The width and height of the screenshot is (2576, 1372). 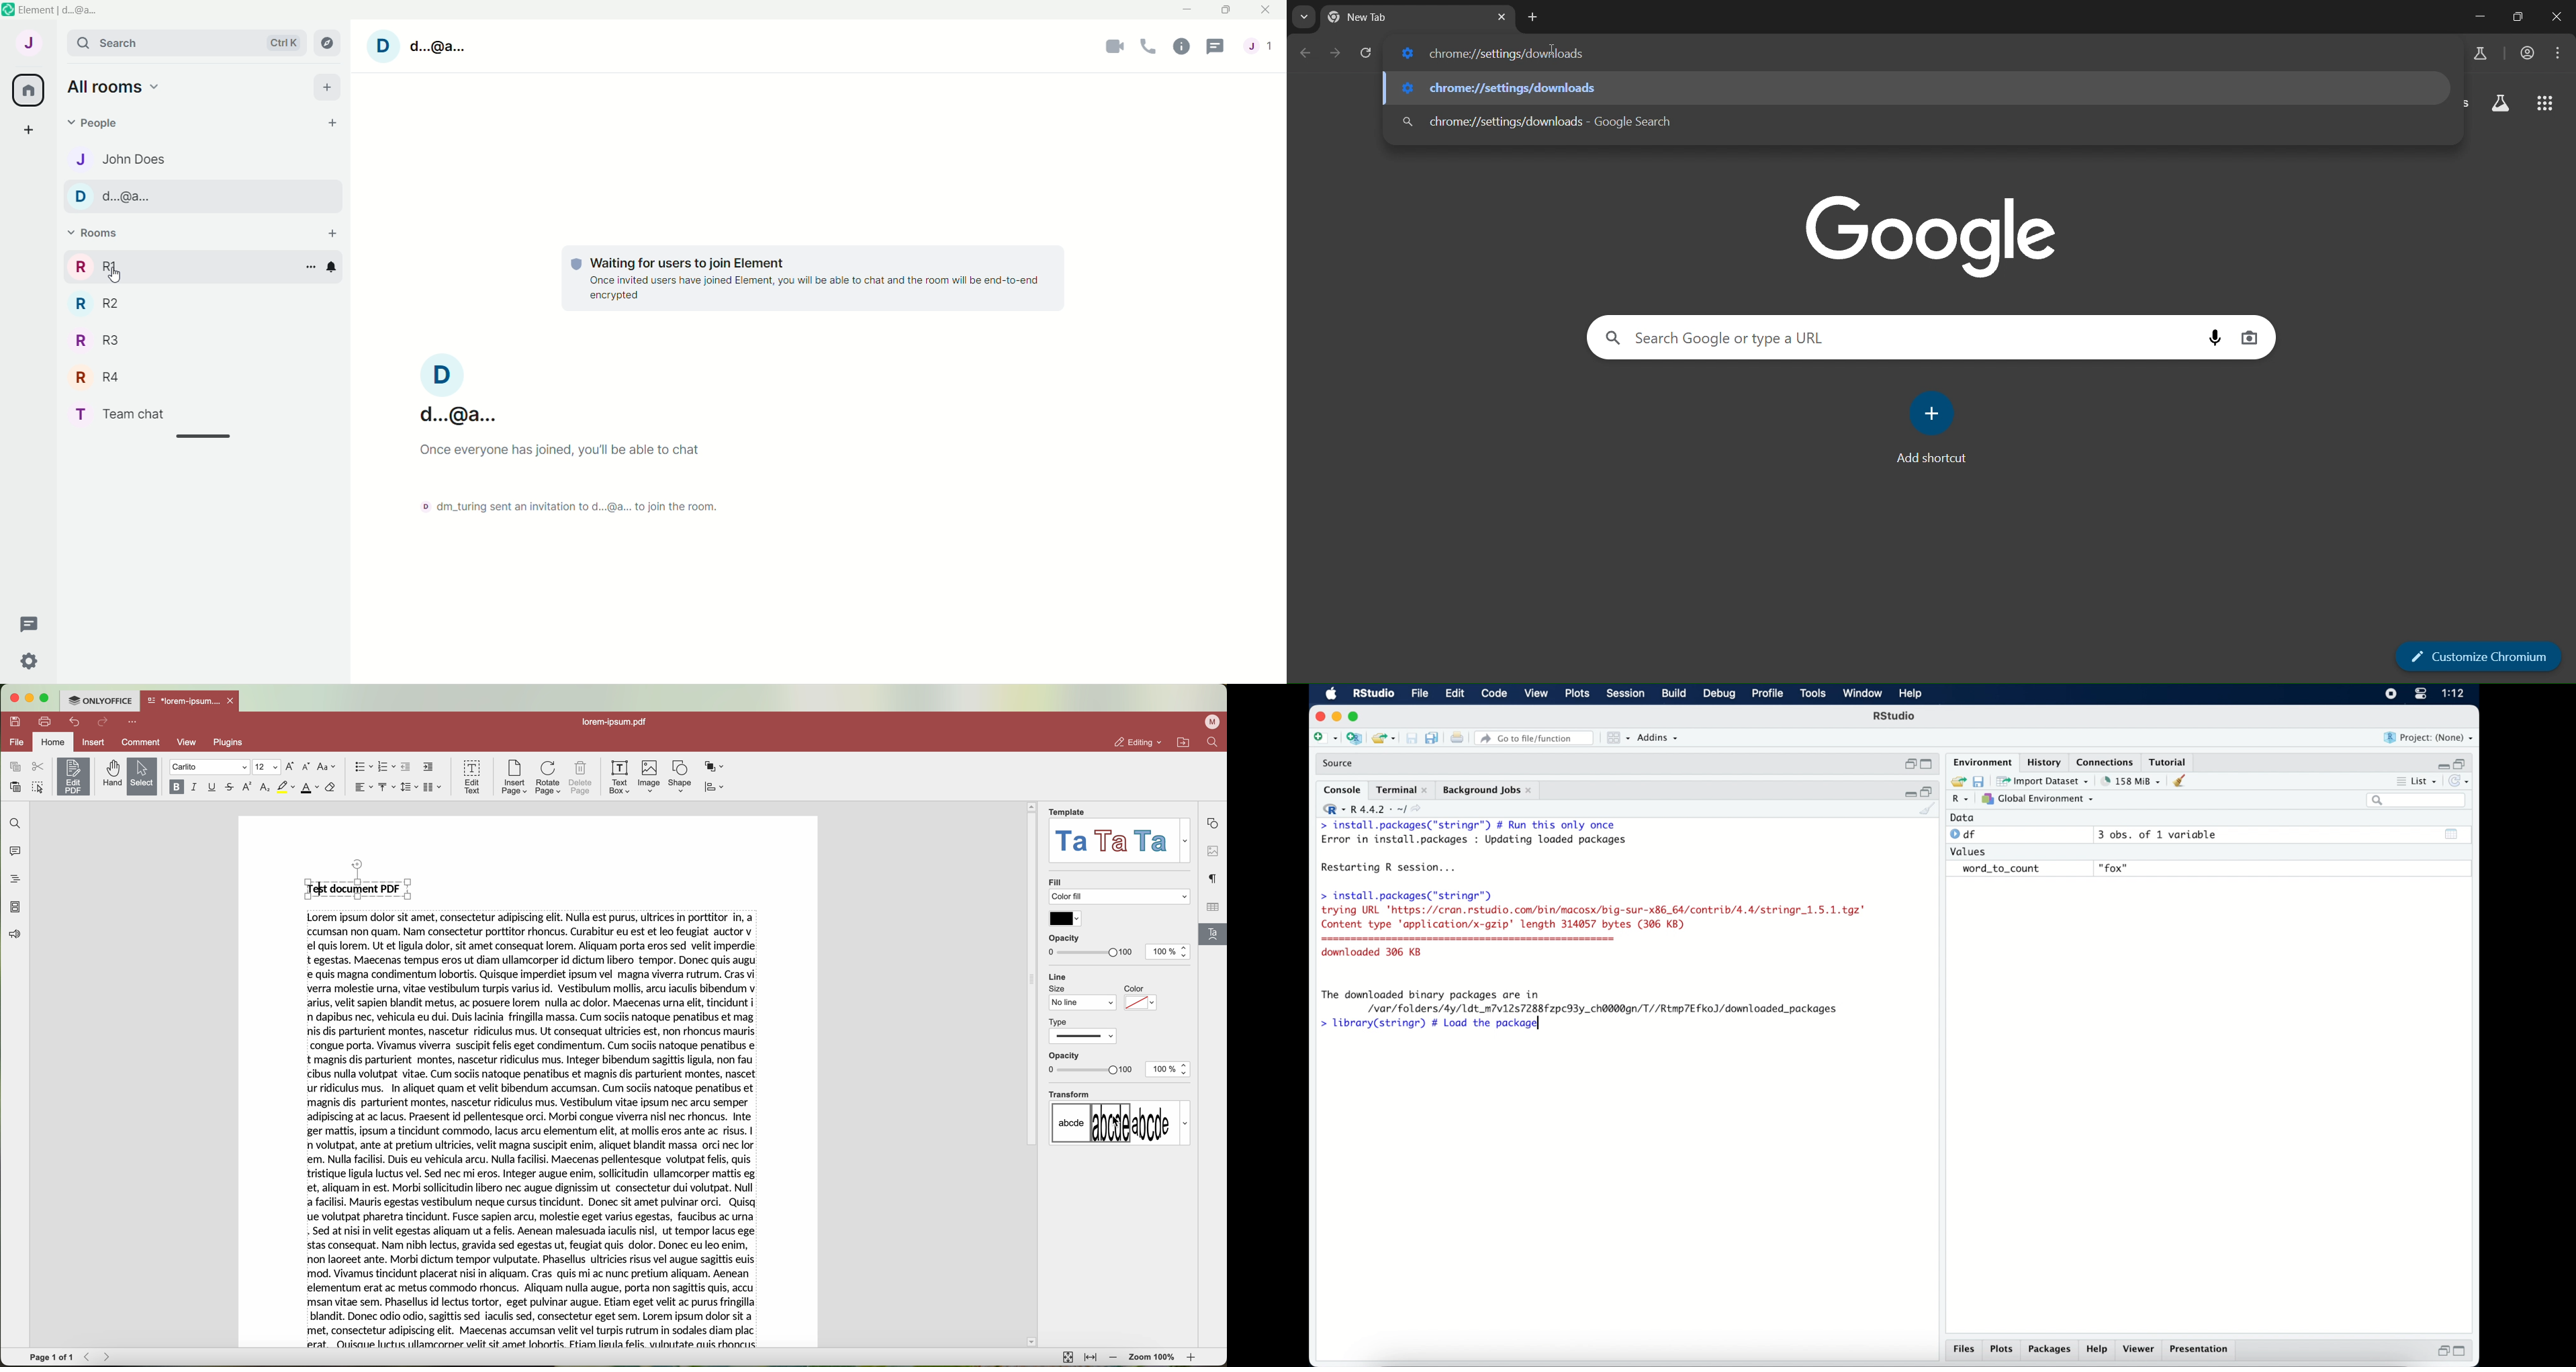 I want to click on save, so click(x=1413, y=739).